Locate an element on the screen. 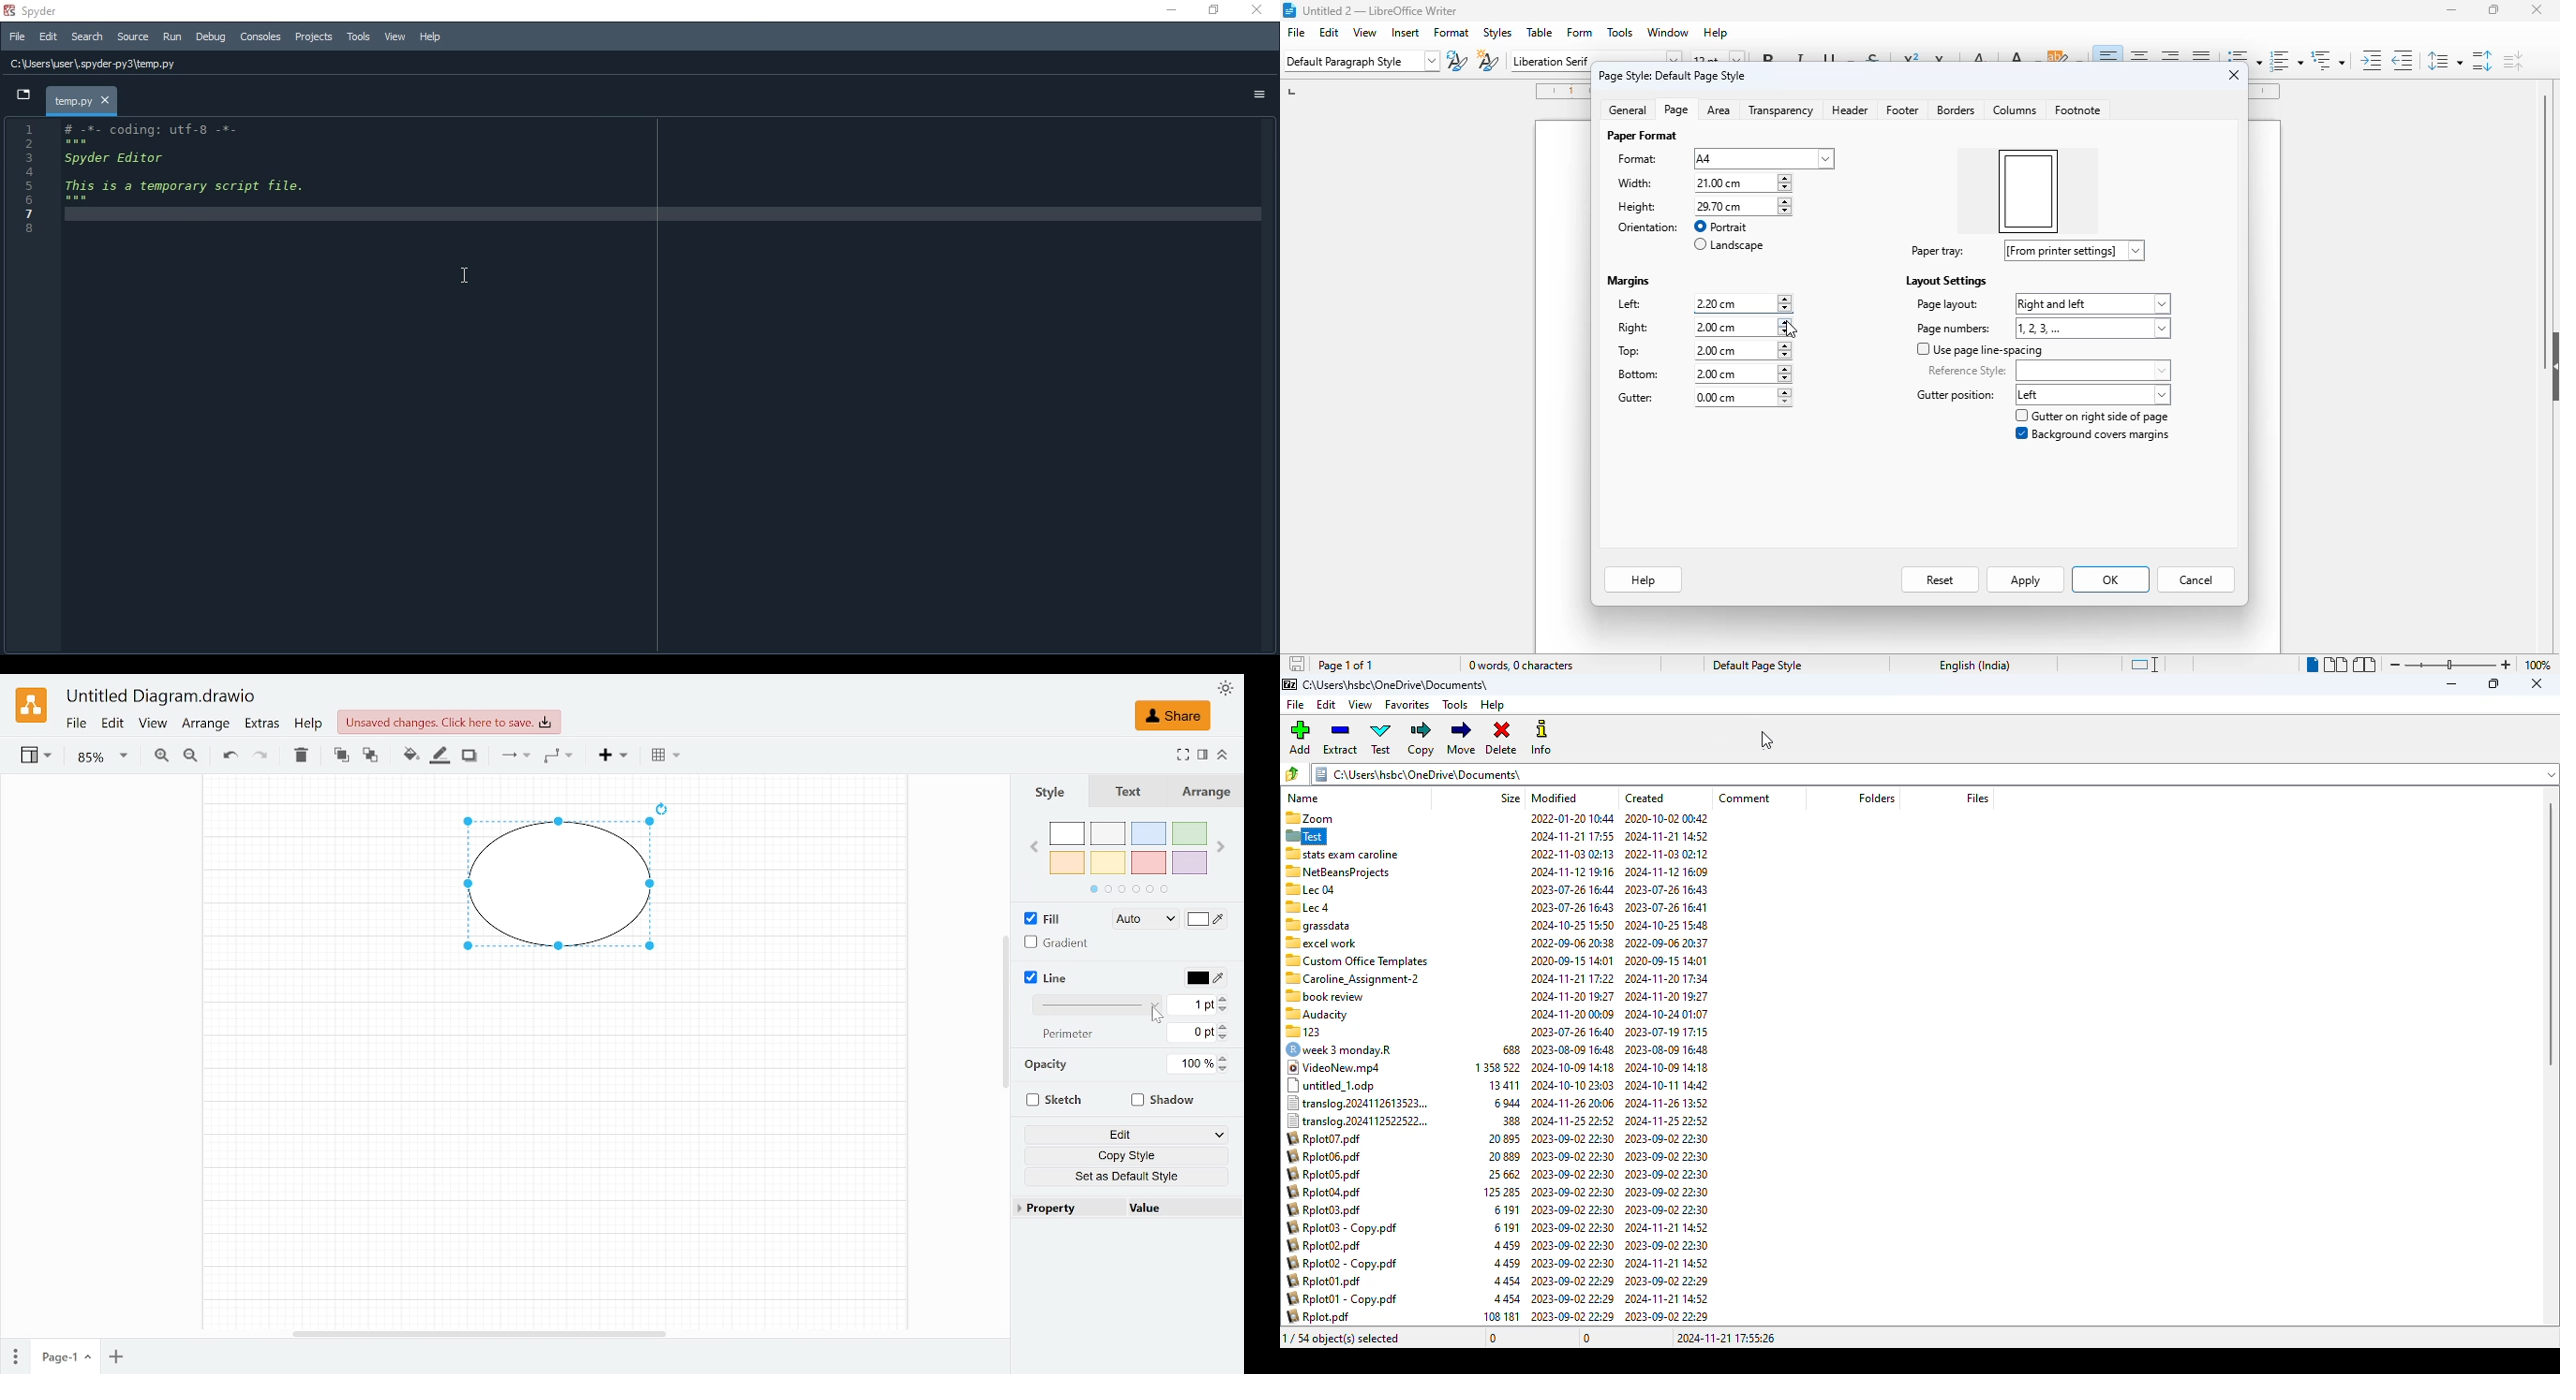 Image resolution: width=2576 pixels, height=1400 pixels. Decrease line width is located at coordinates (1227, 1010).